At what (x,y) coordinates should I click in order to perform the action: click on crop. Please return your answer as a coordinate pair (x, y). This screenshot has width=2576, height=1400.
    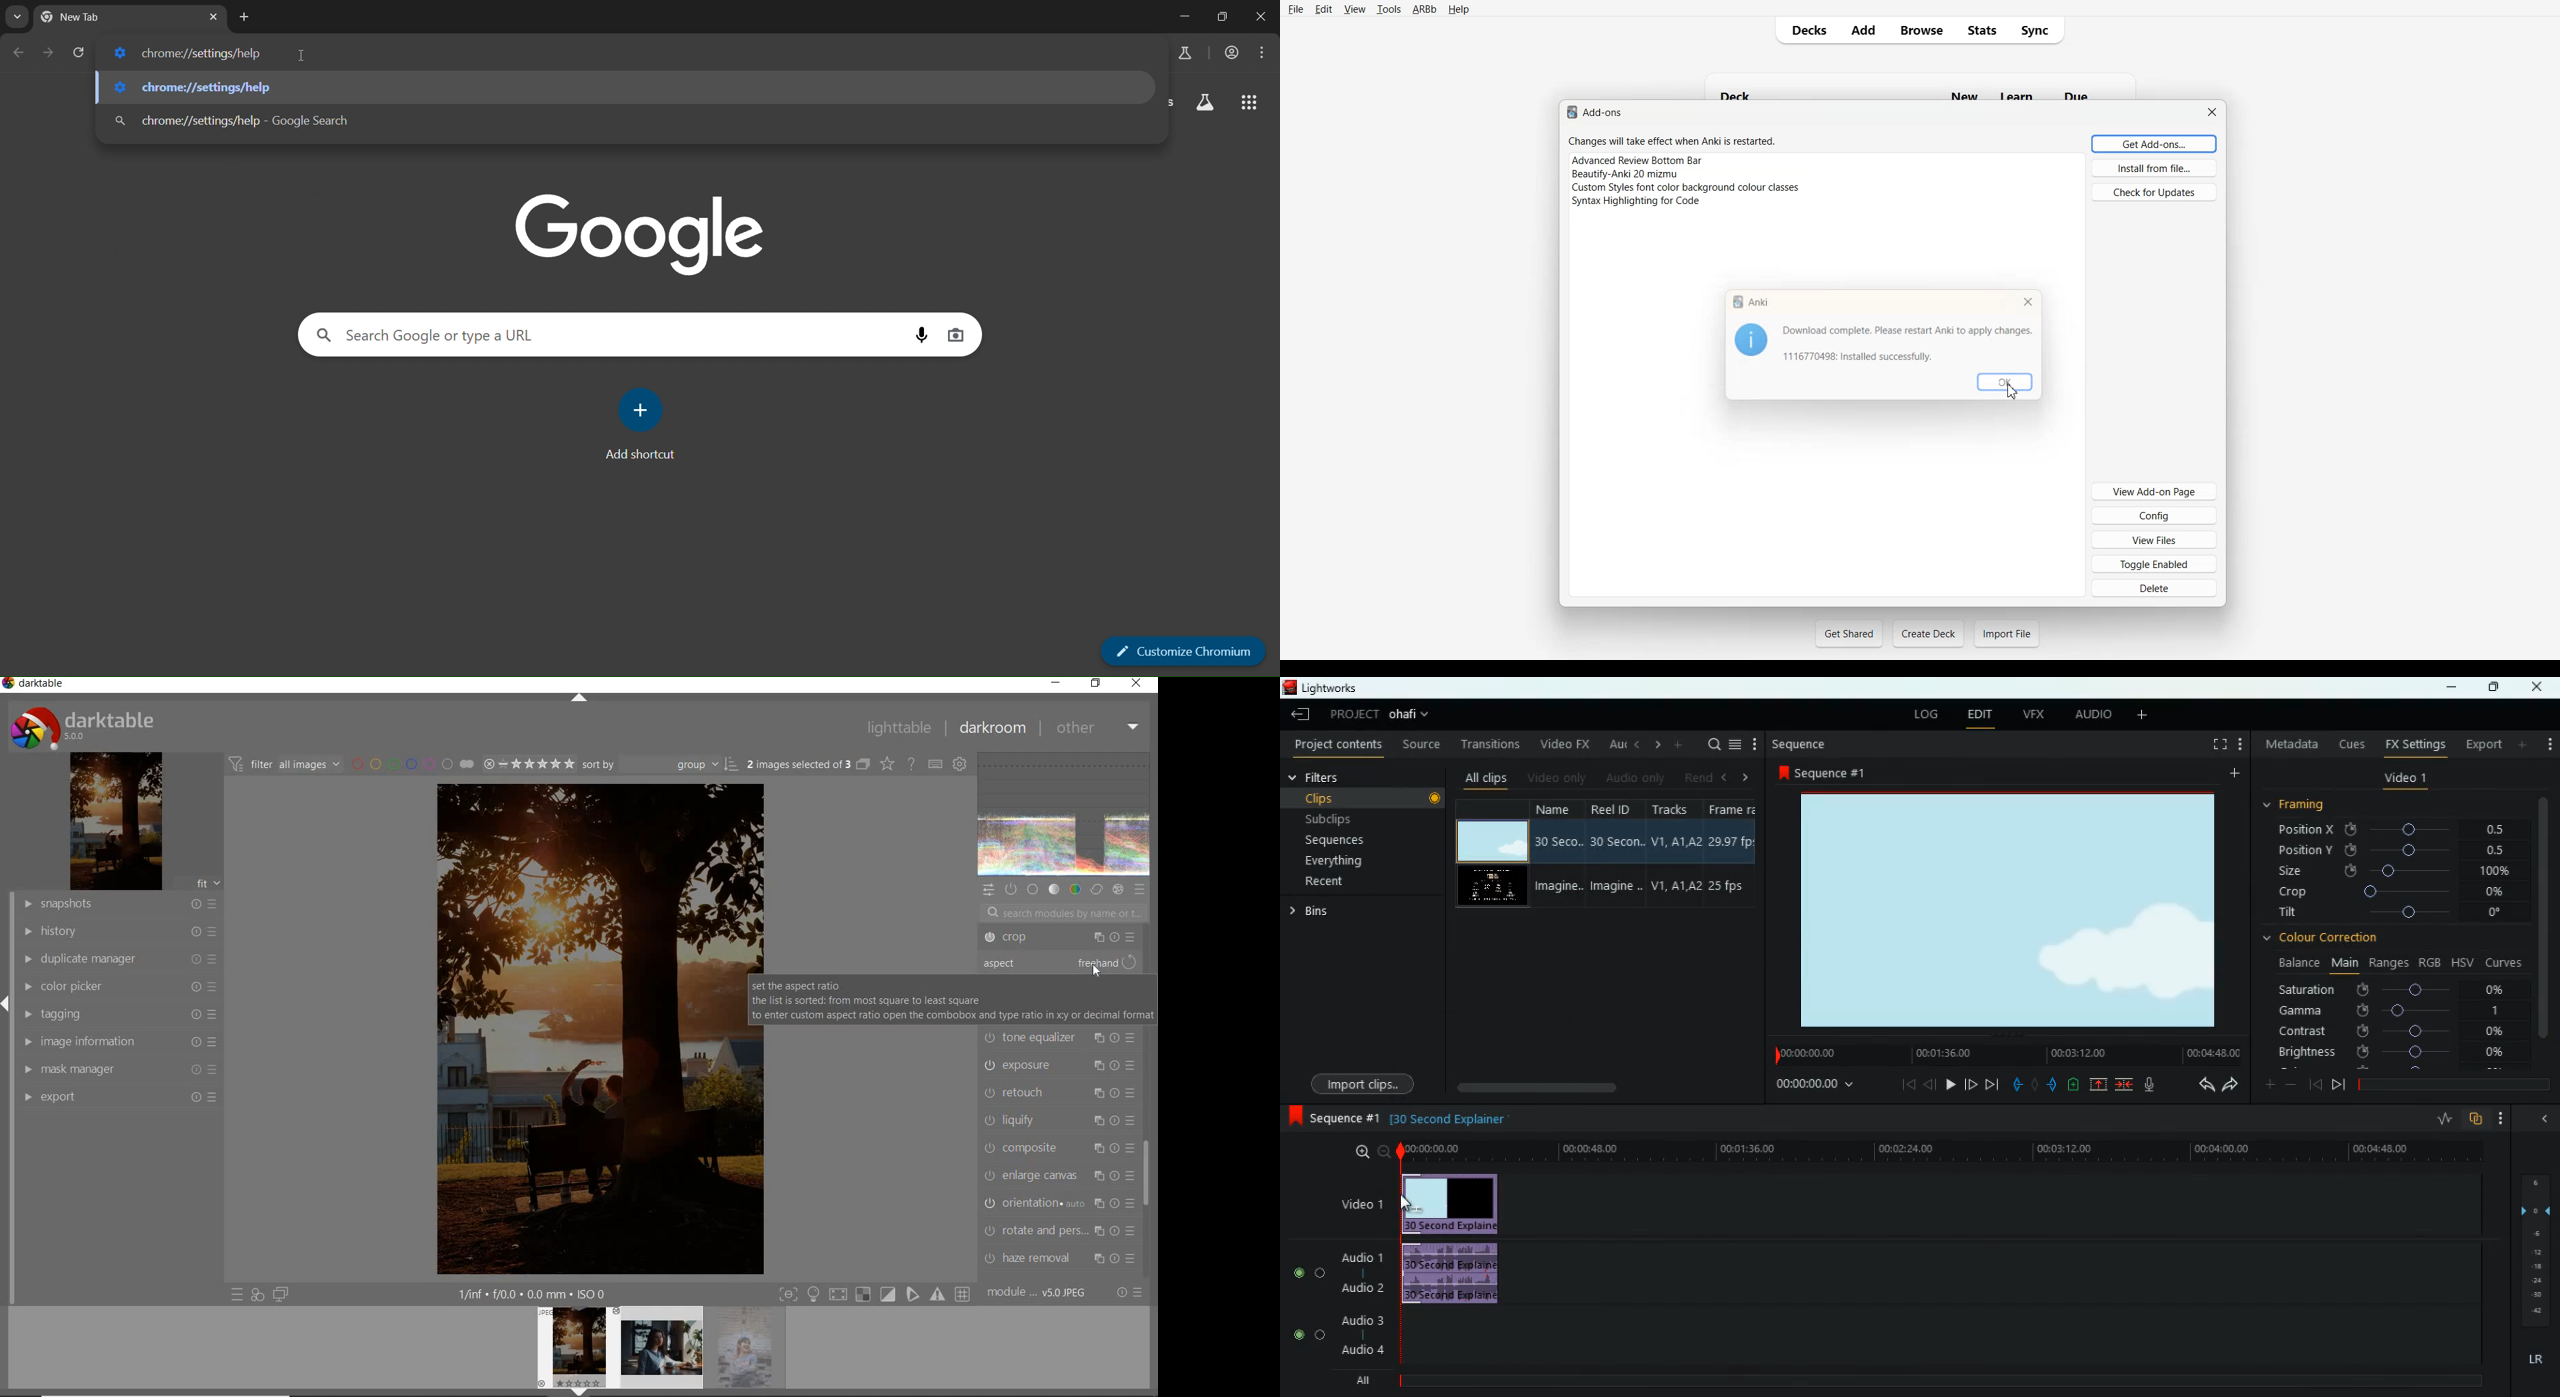
    Looking at the image, I should click on (2389, 892).